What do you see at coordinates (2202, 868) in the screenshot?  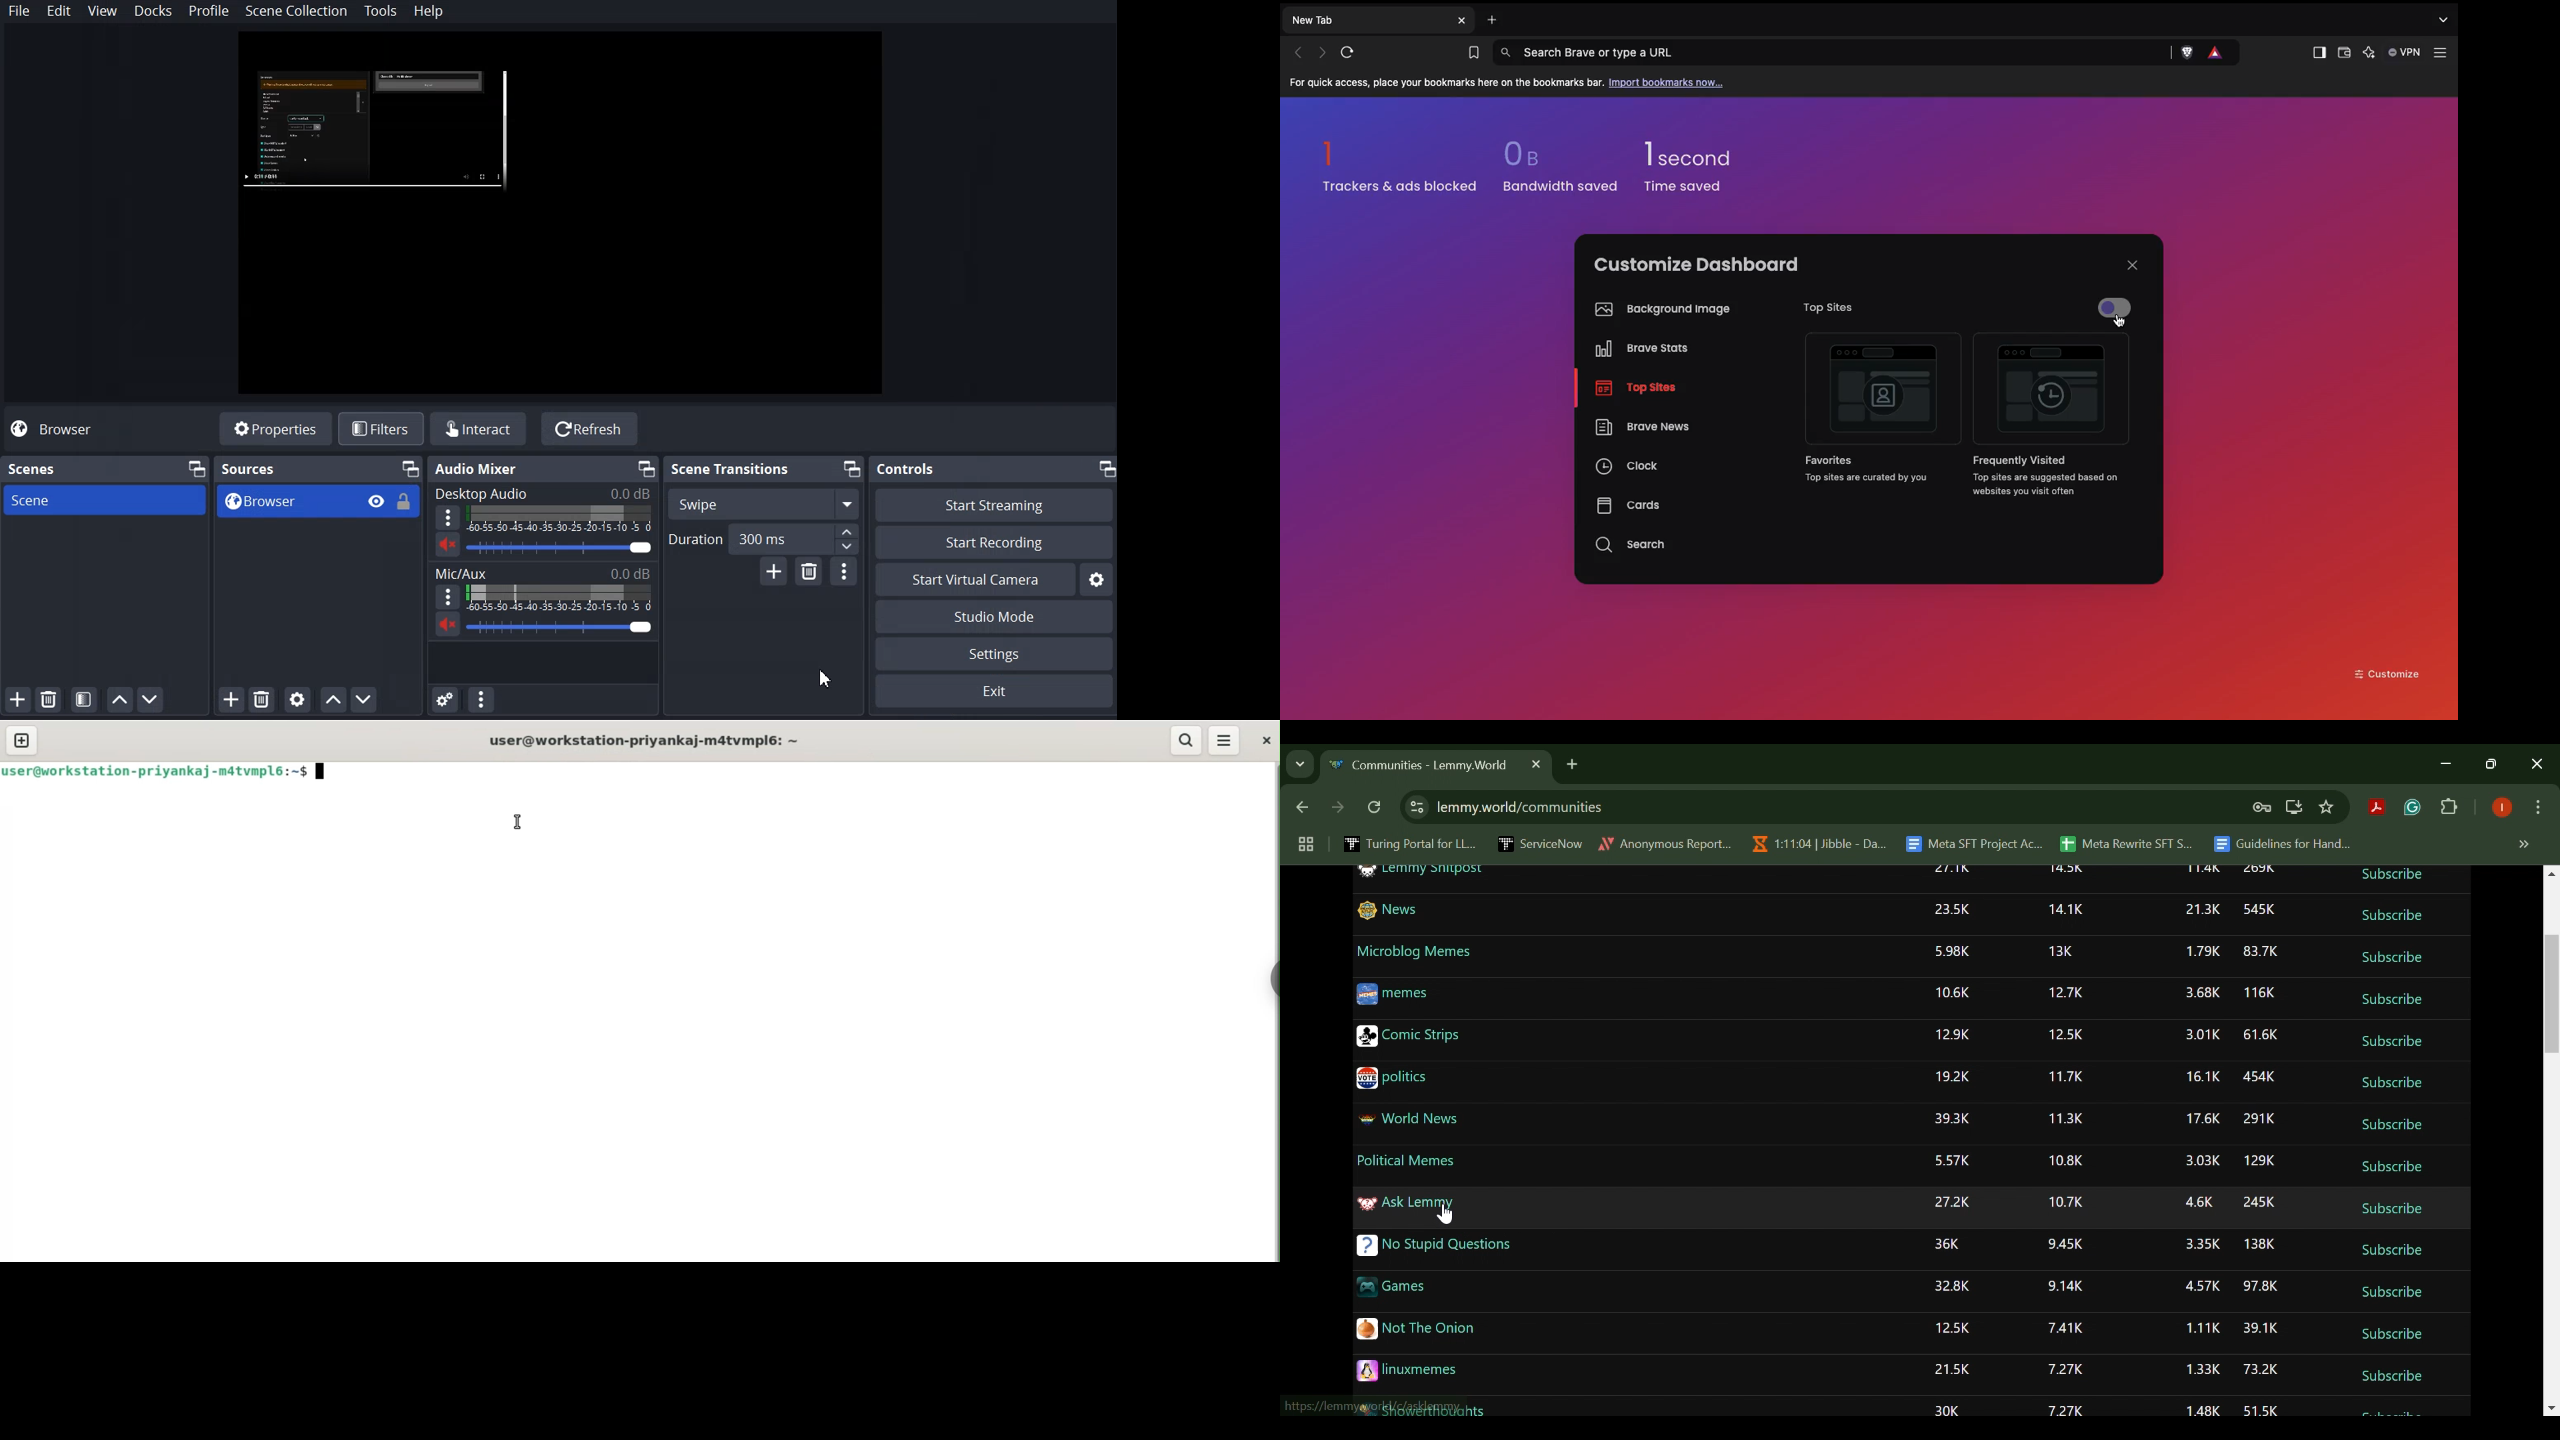 I see `11.4K` at bounding box center [2202, 868].